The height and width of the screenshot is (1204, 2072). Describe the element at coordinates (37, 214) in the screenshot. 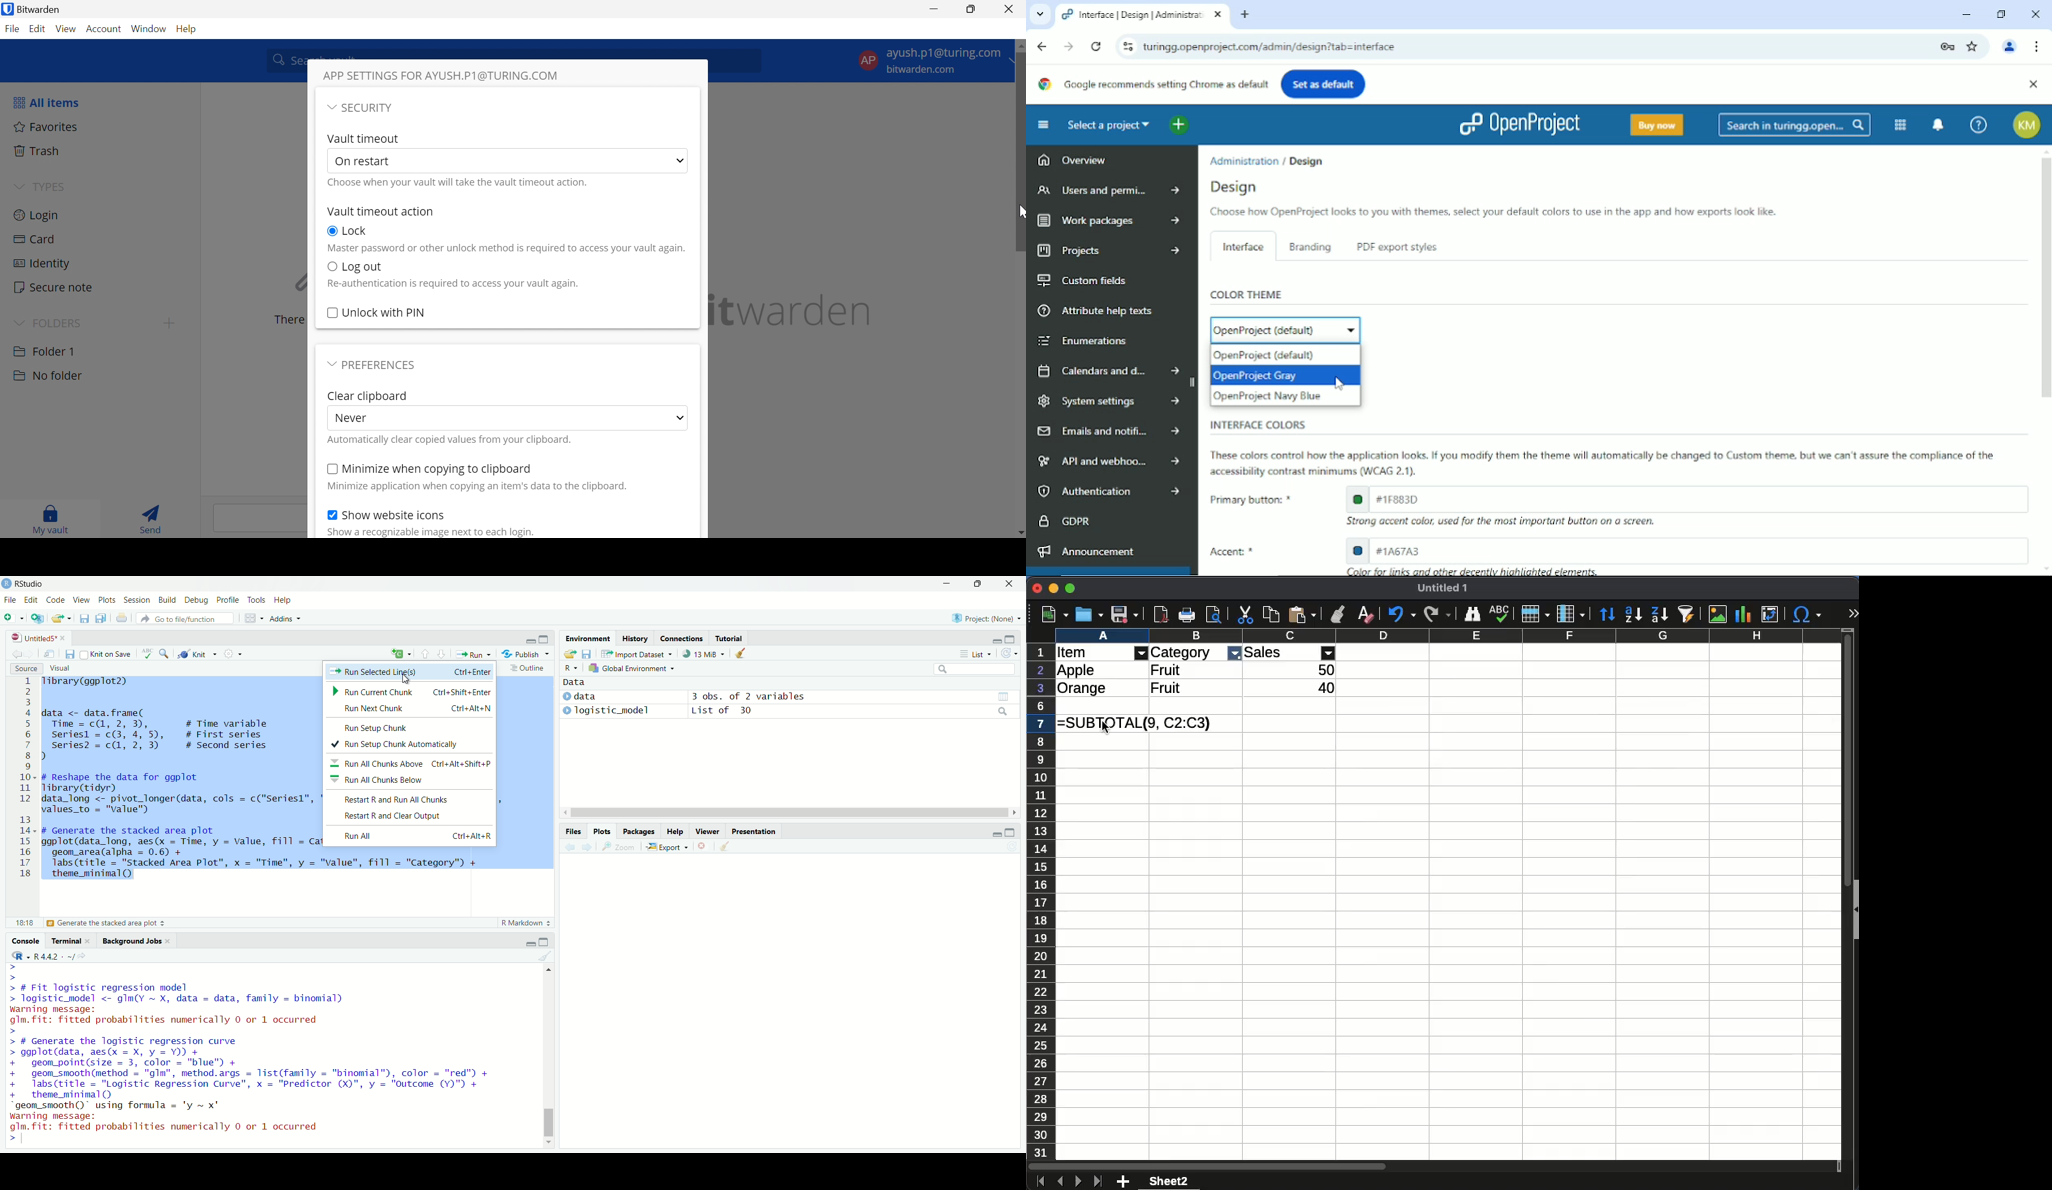

I see `Login` at that location.